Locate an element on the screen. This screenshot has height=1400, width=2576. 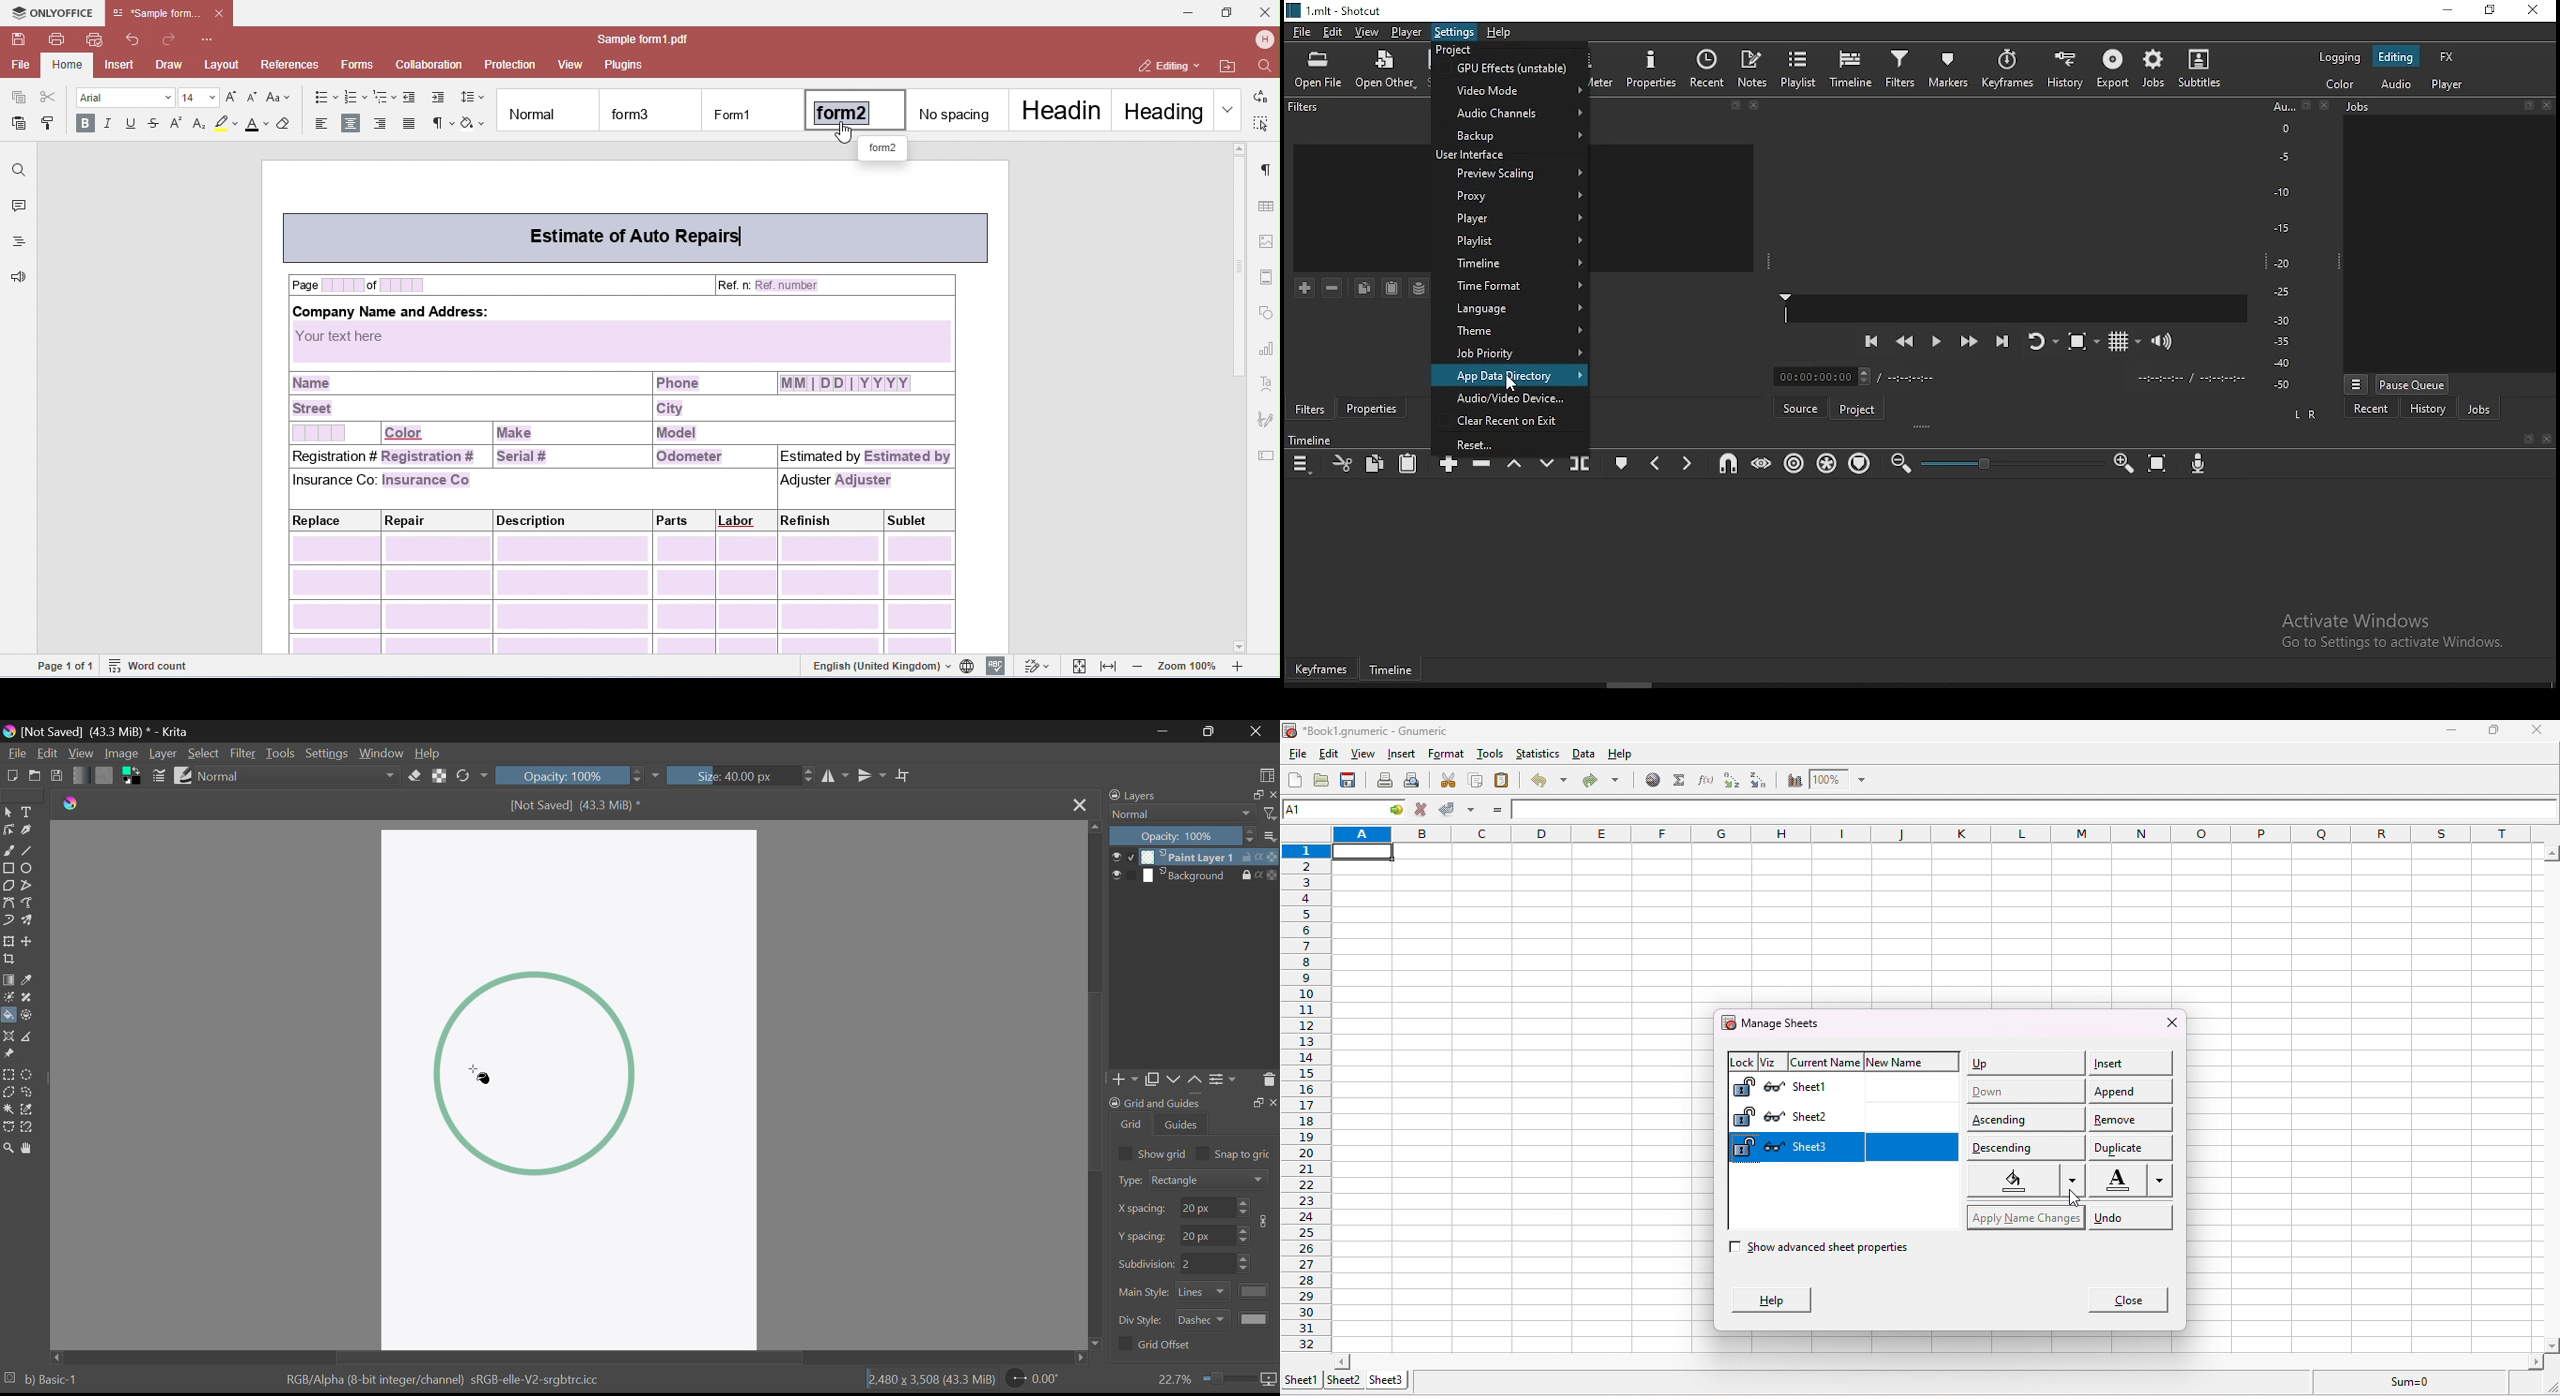
Grid and Guides Docker Tab is located at coordinates (1193, 1117).